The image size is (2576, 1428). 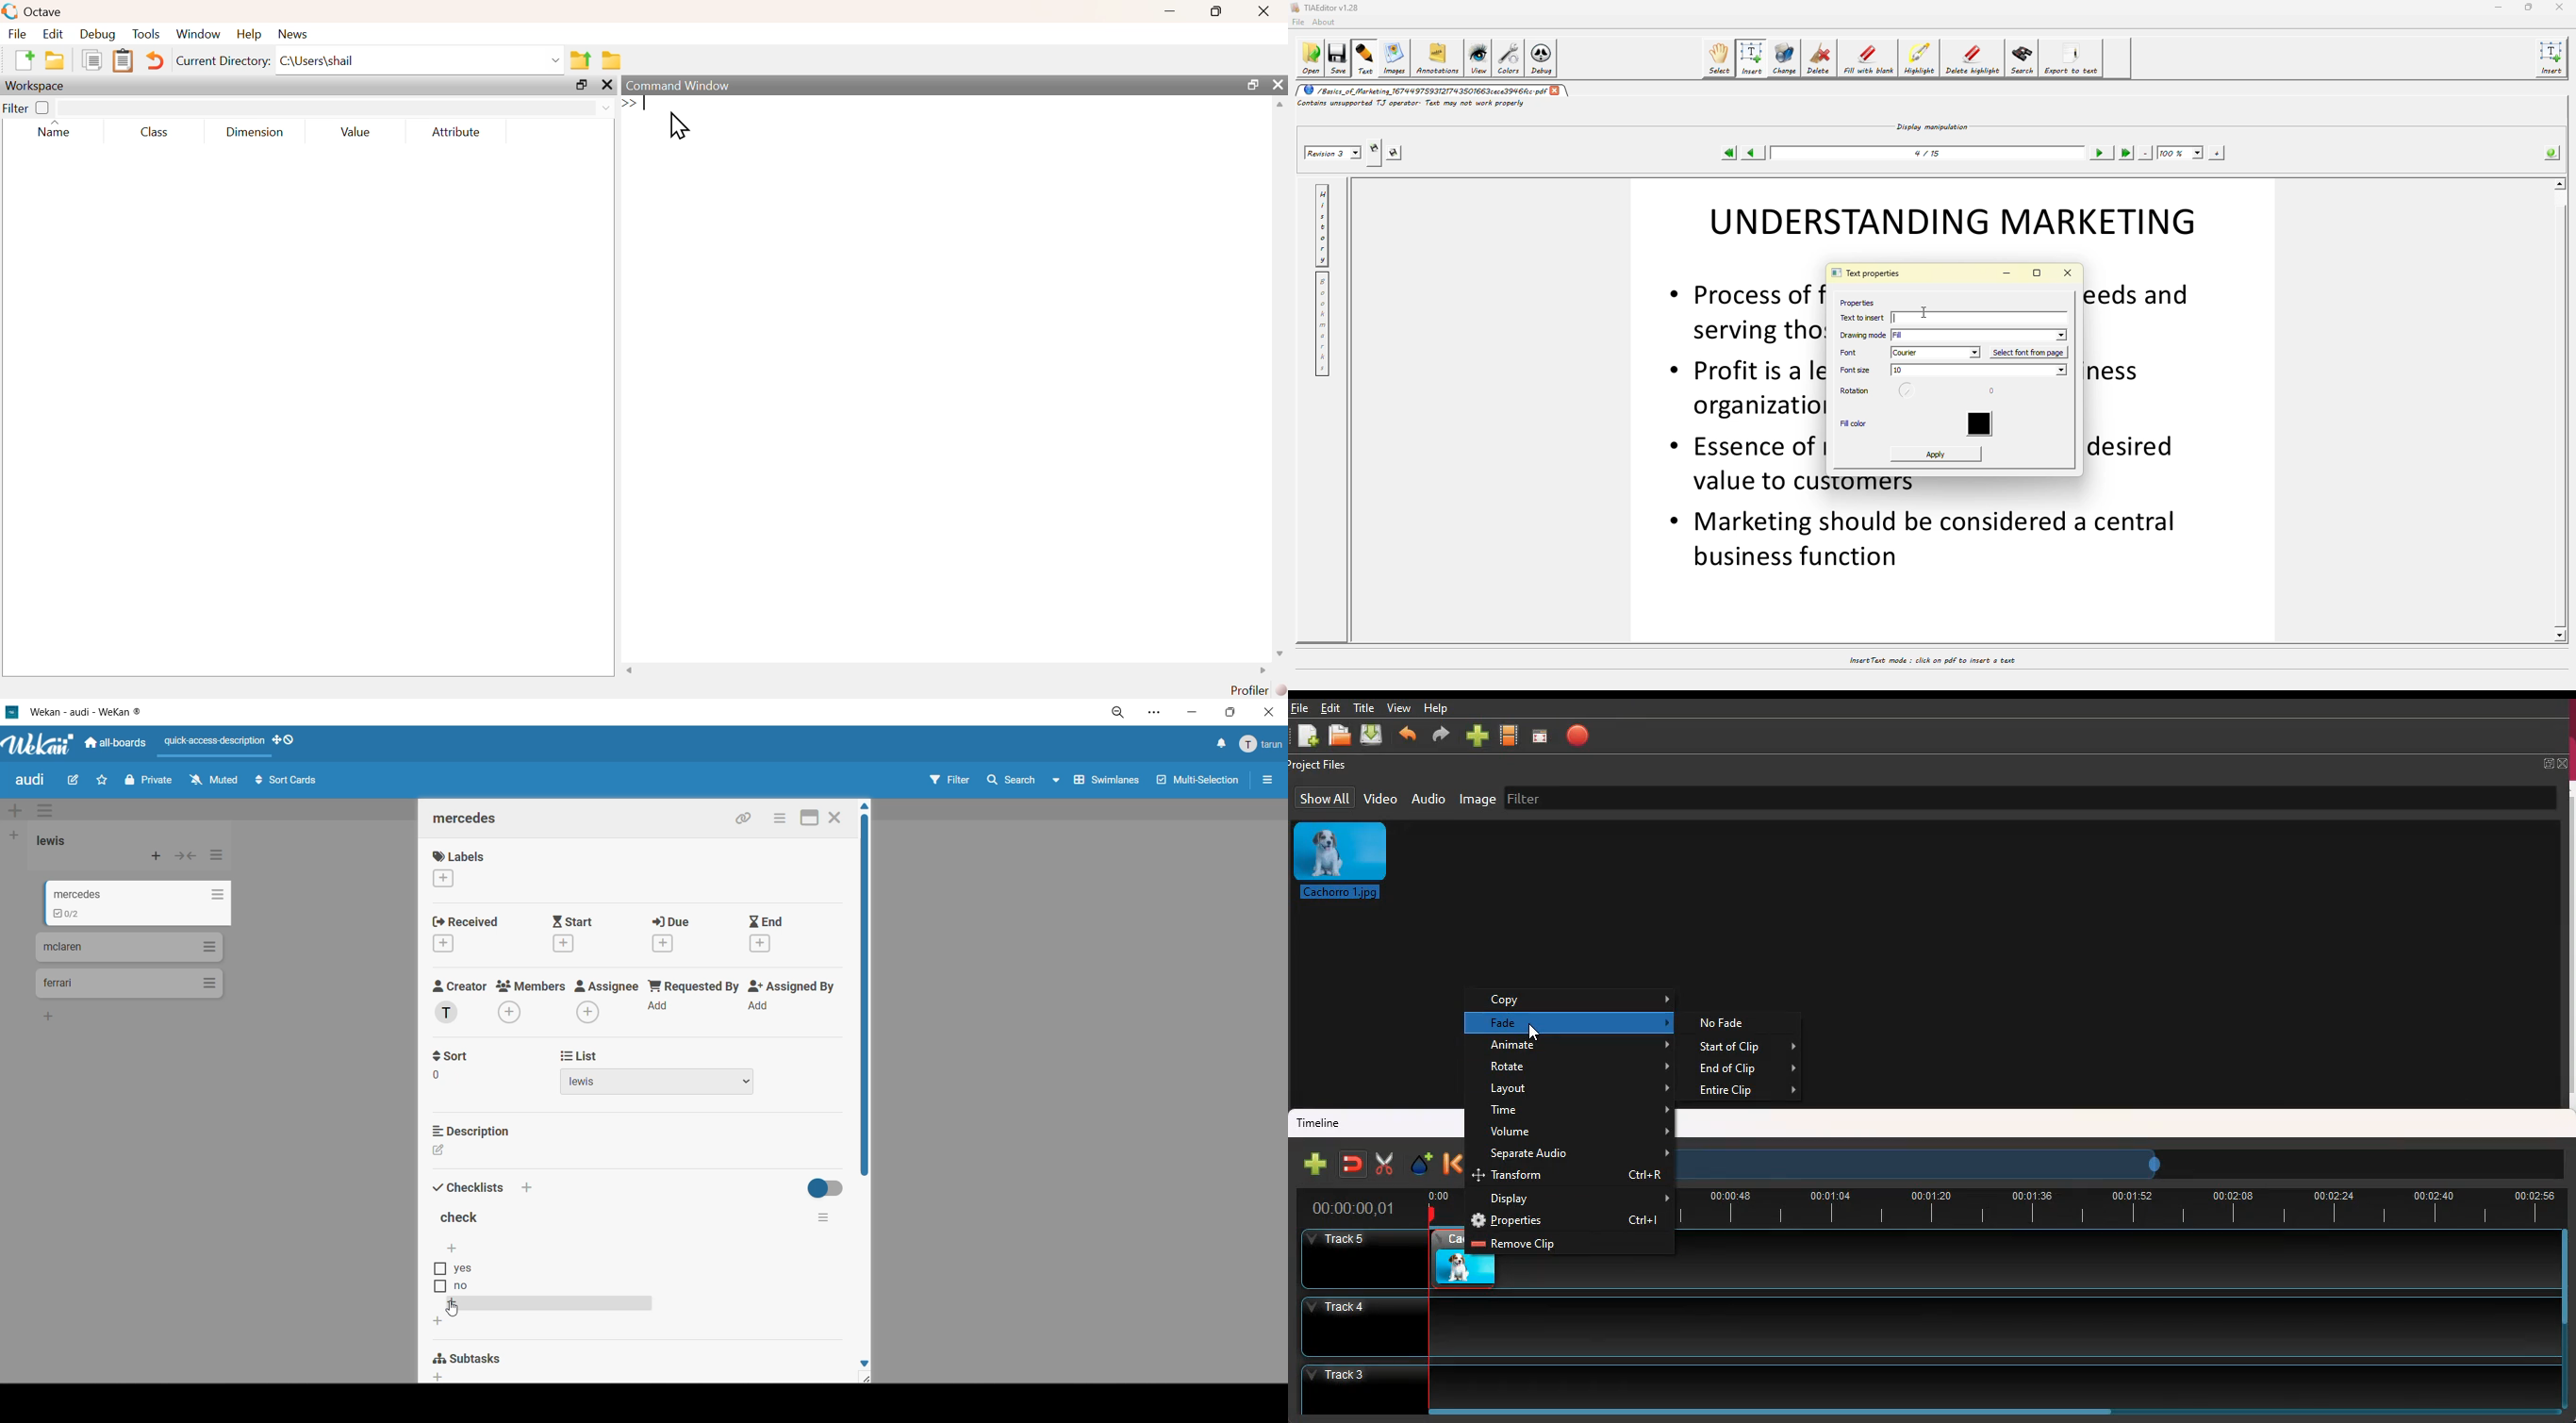 What do you see at coordinates (1260, 744) in the screenshot?
I see `menu` at bounding box center [1260, 744].